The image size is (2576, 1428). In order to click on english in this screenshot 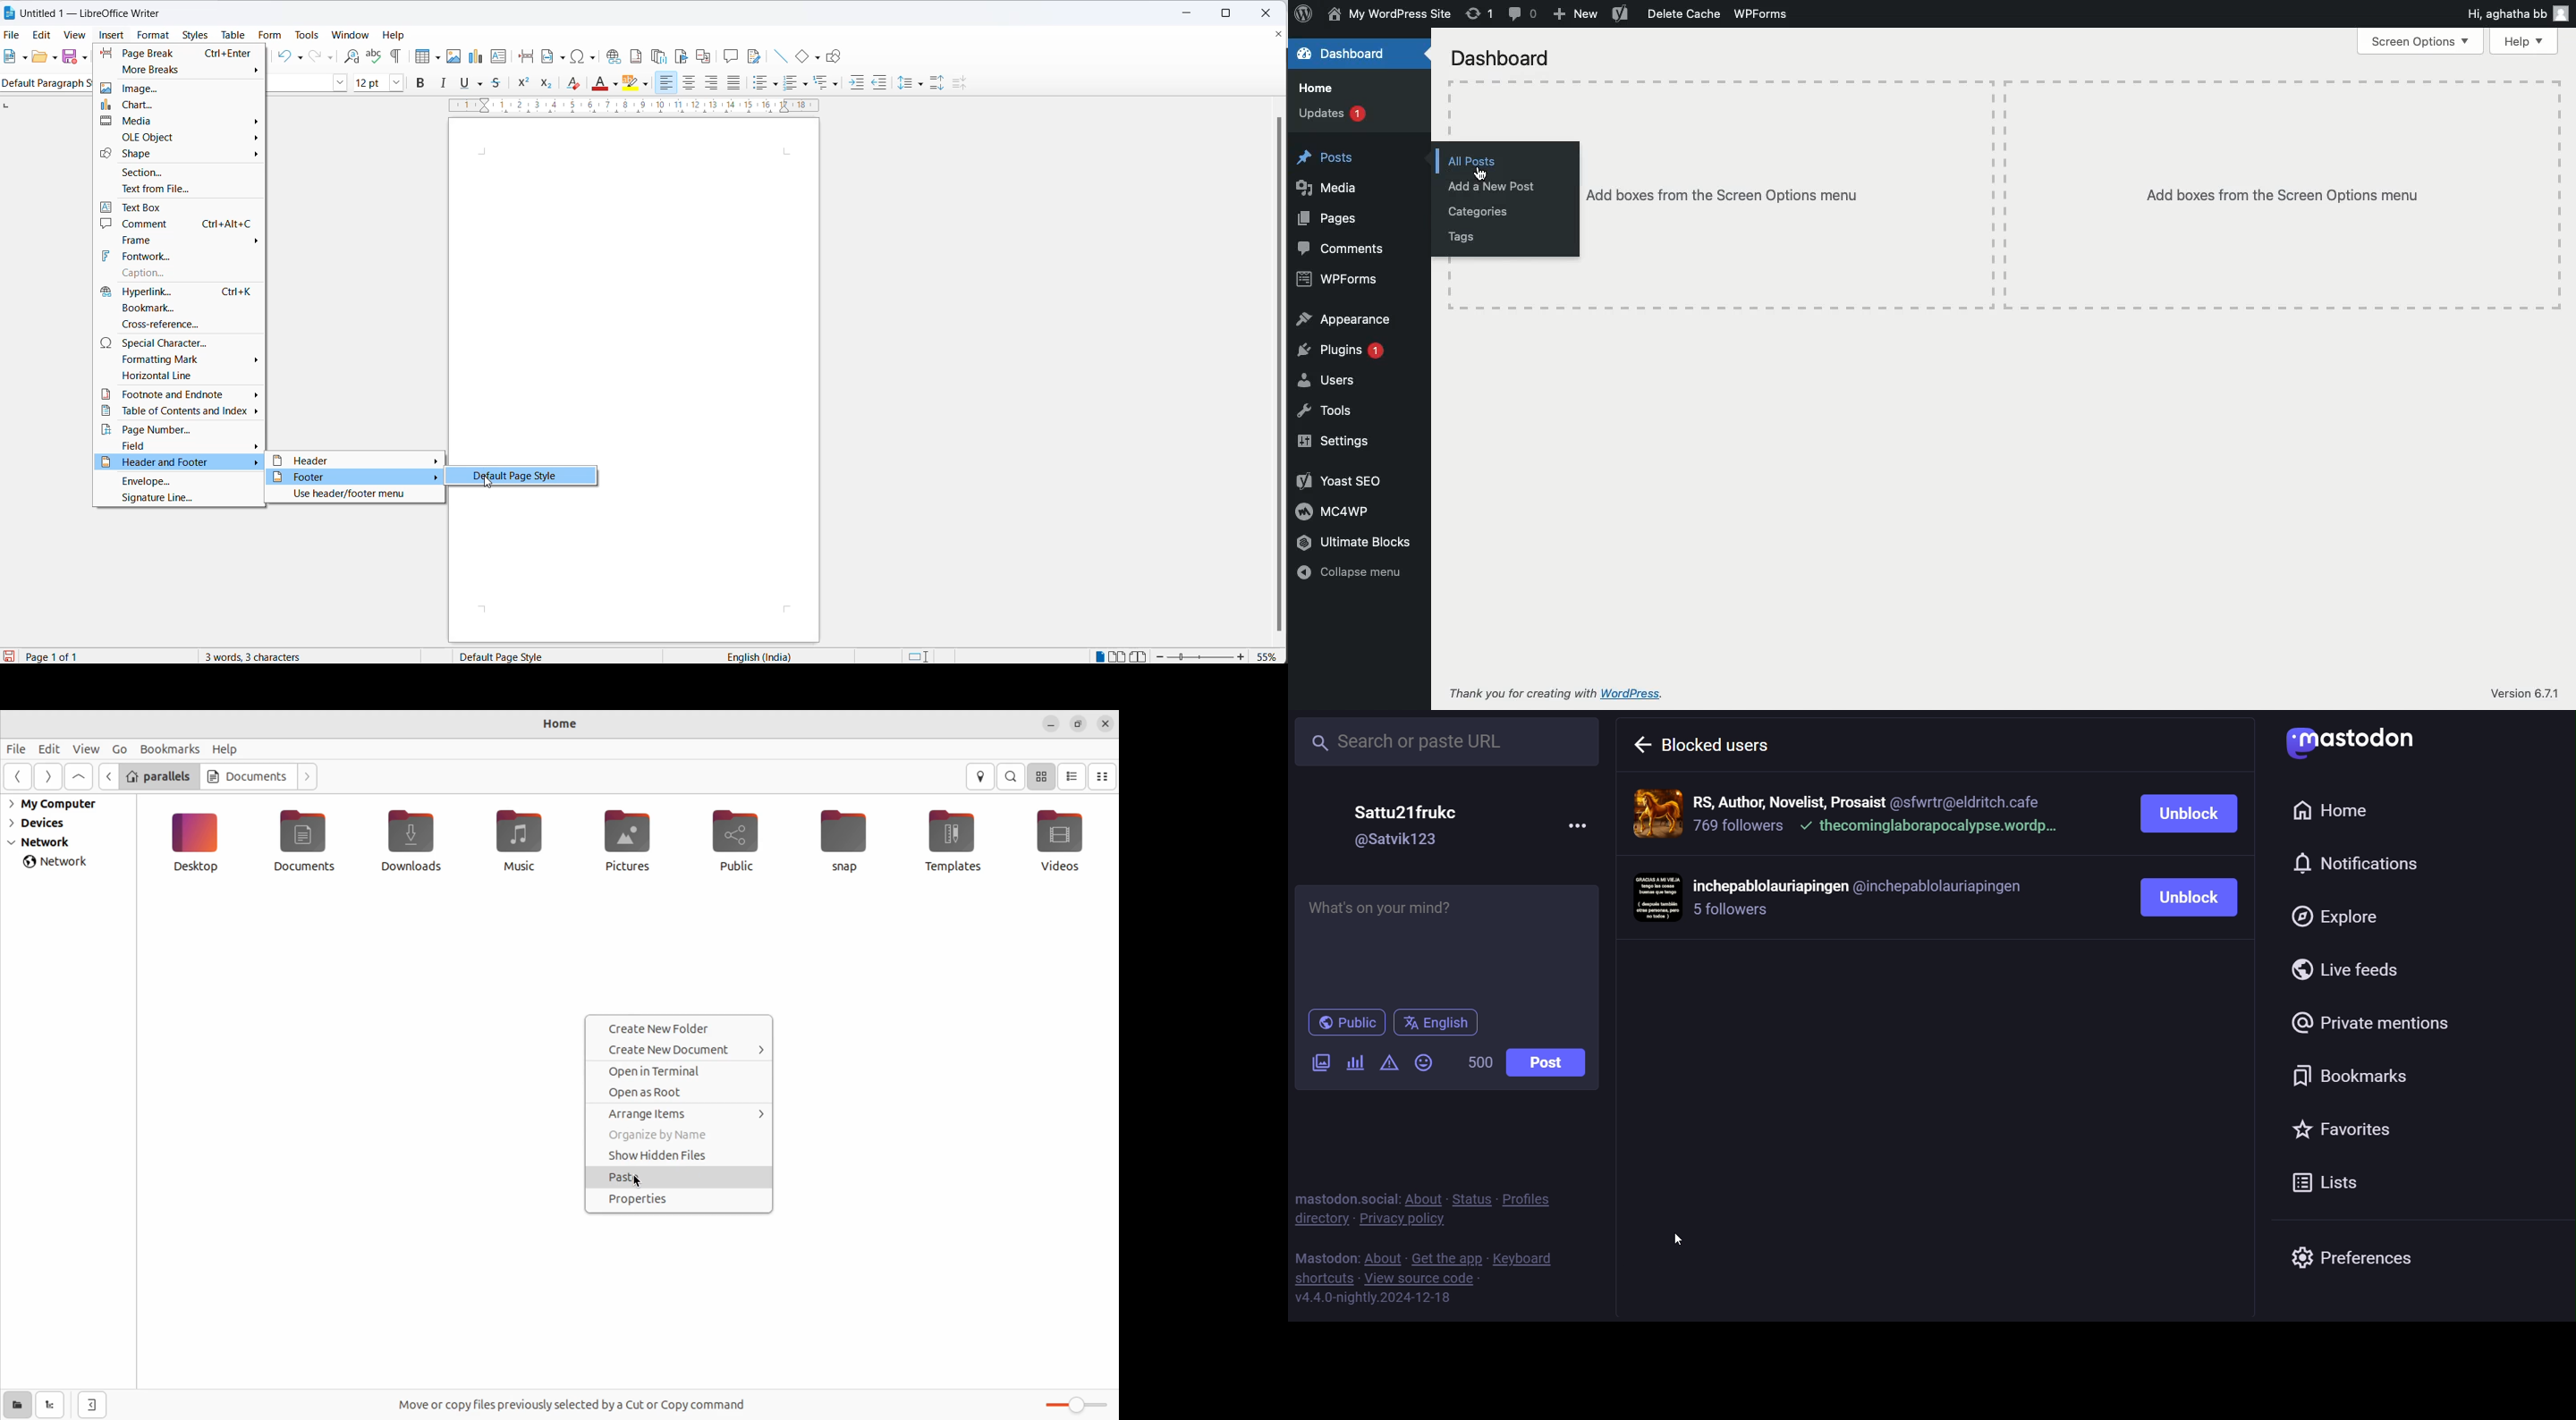, I will do `click(1435, 1022)`.